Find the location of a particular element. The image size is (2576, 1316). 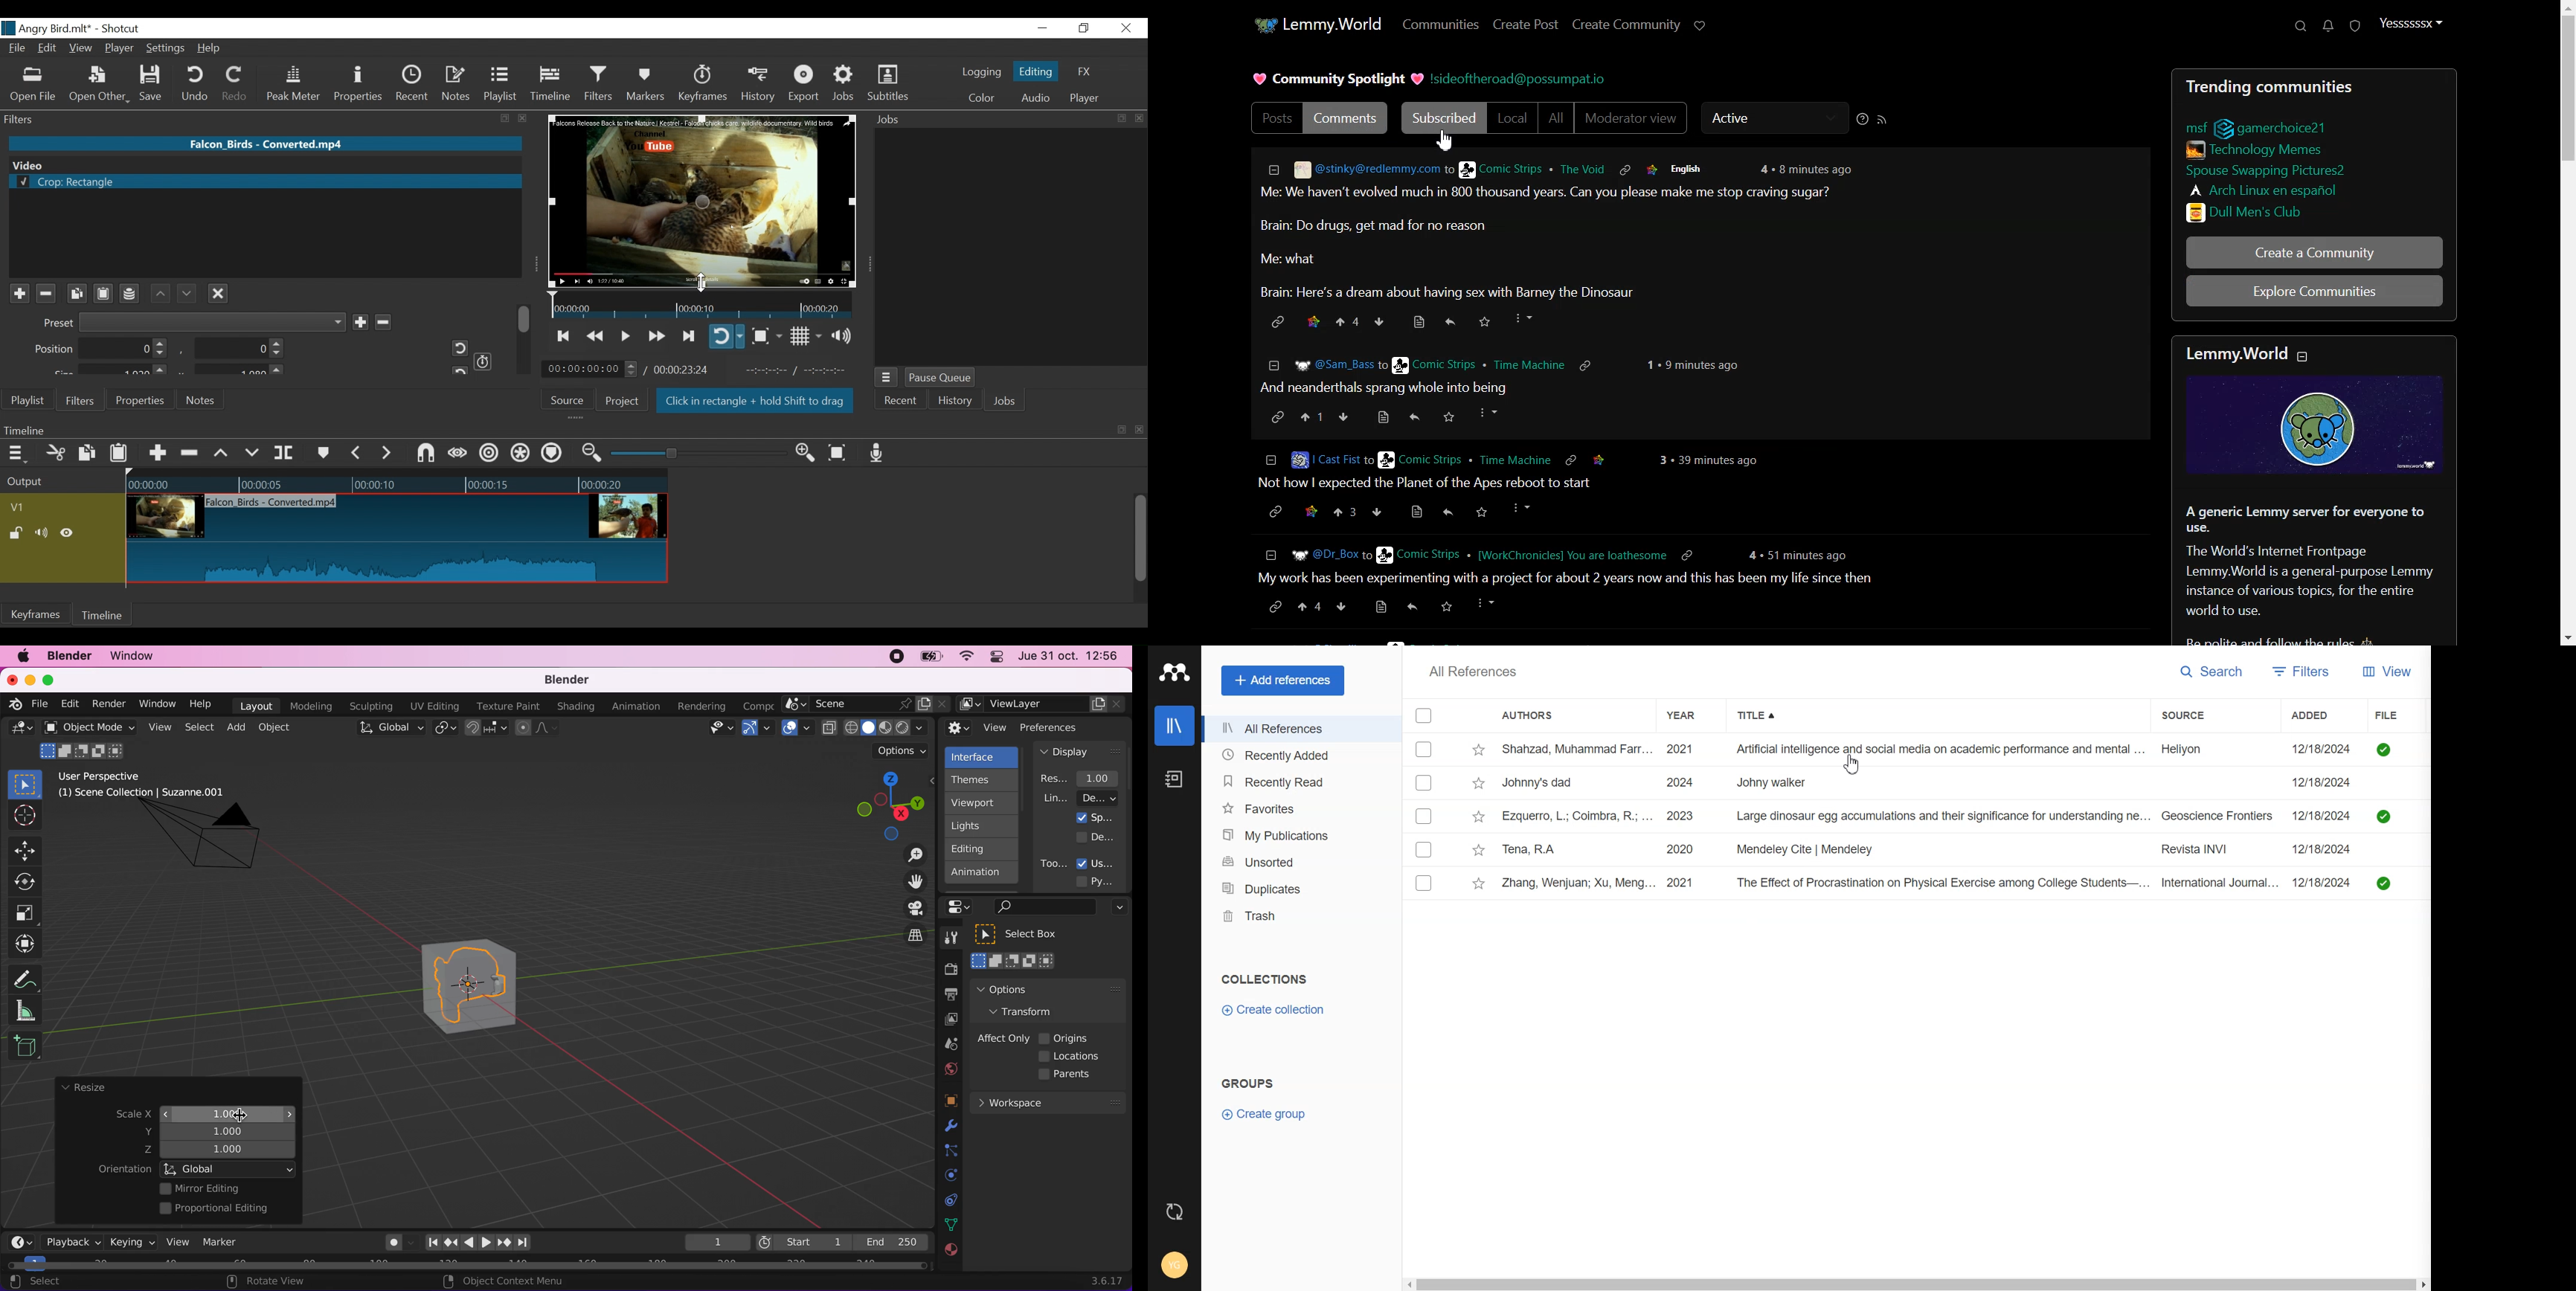

animation is located at coordinates (639, 707).